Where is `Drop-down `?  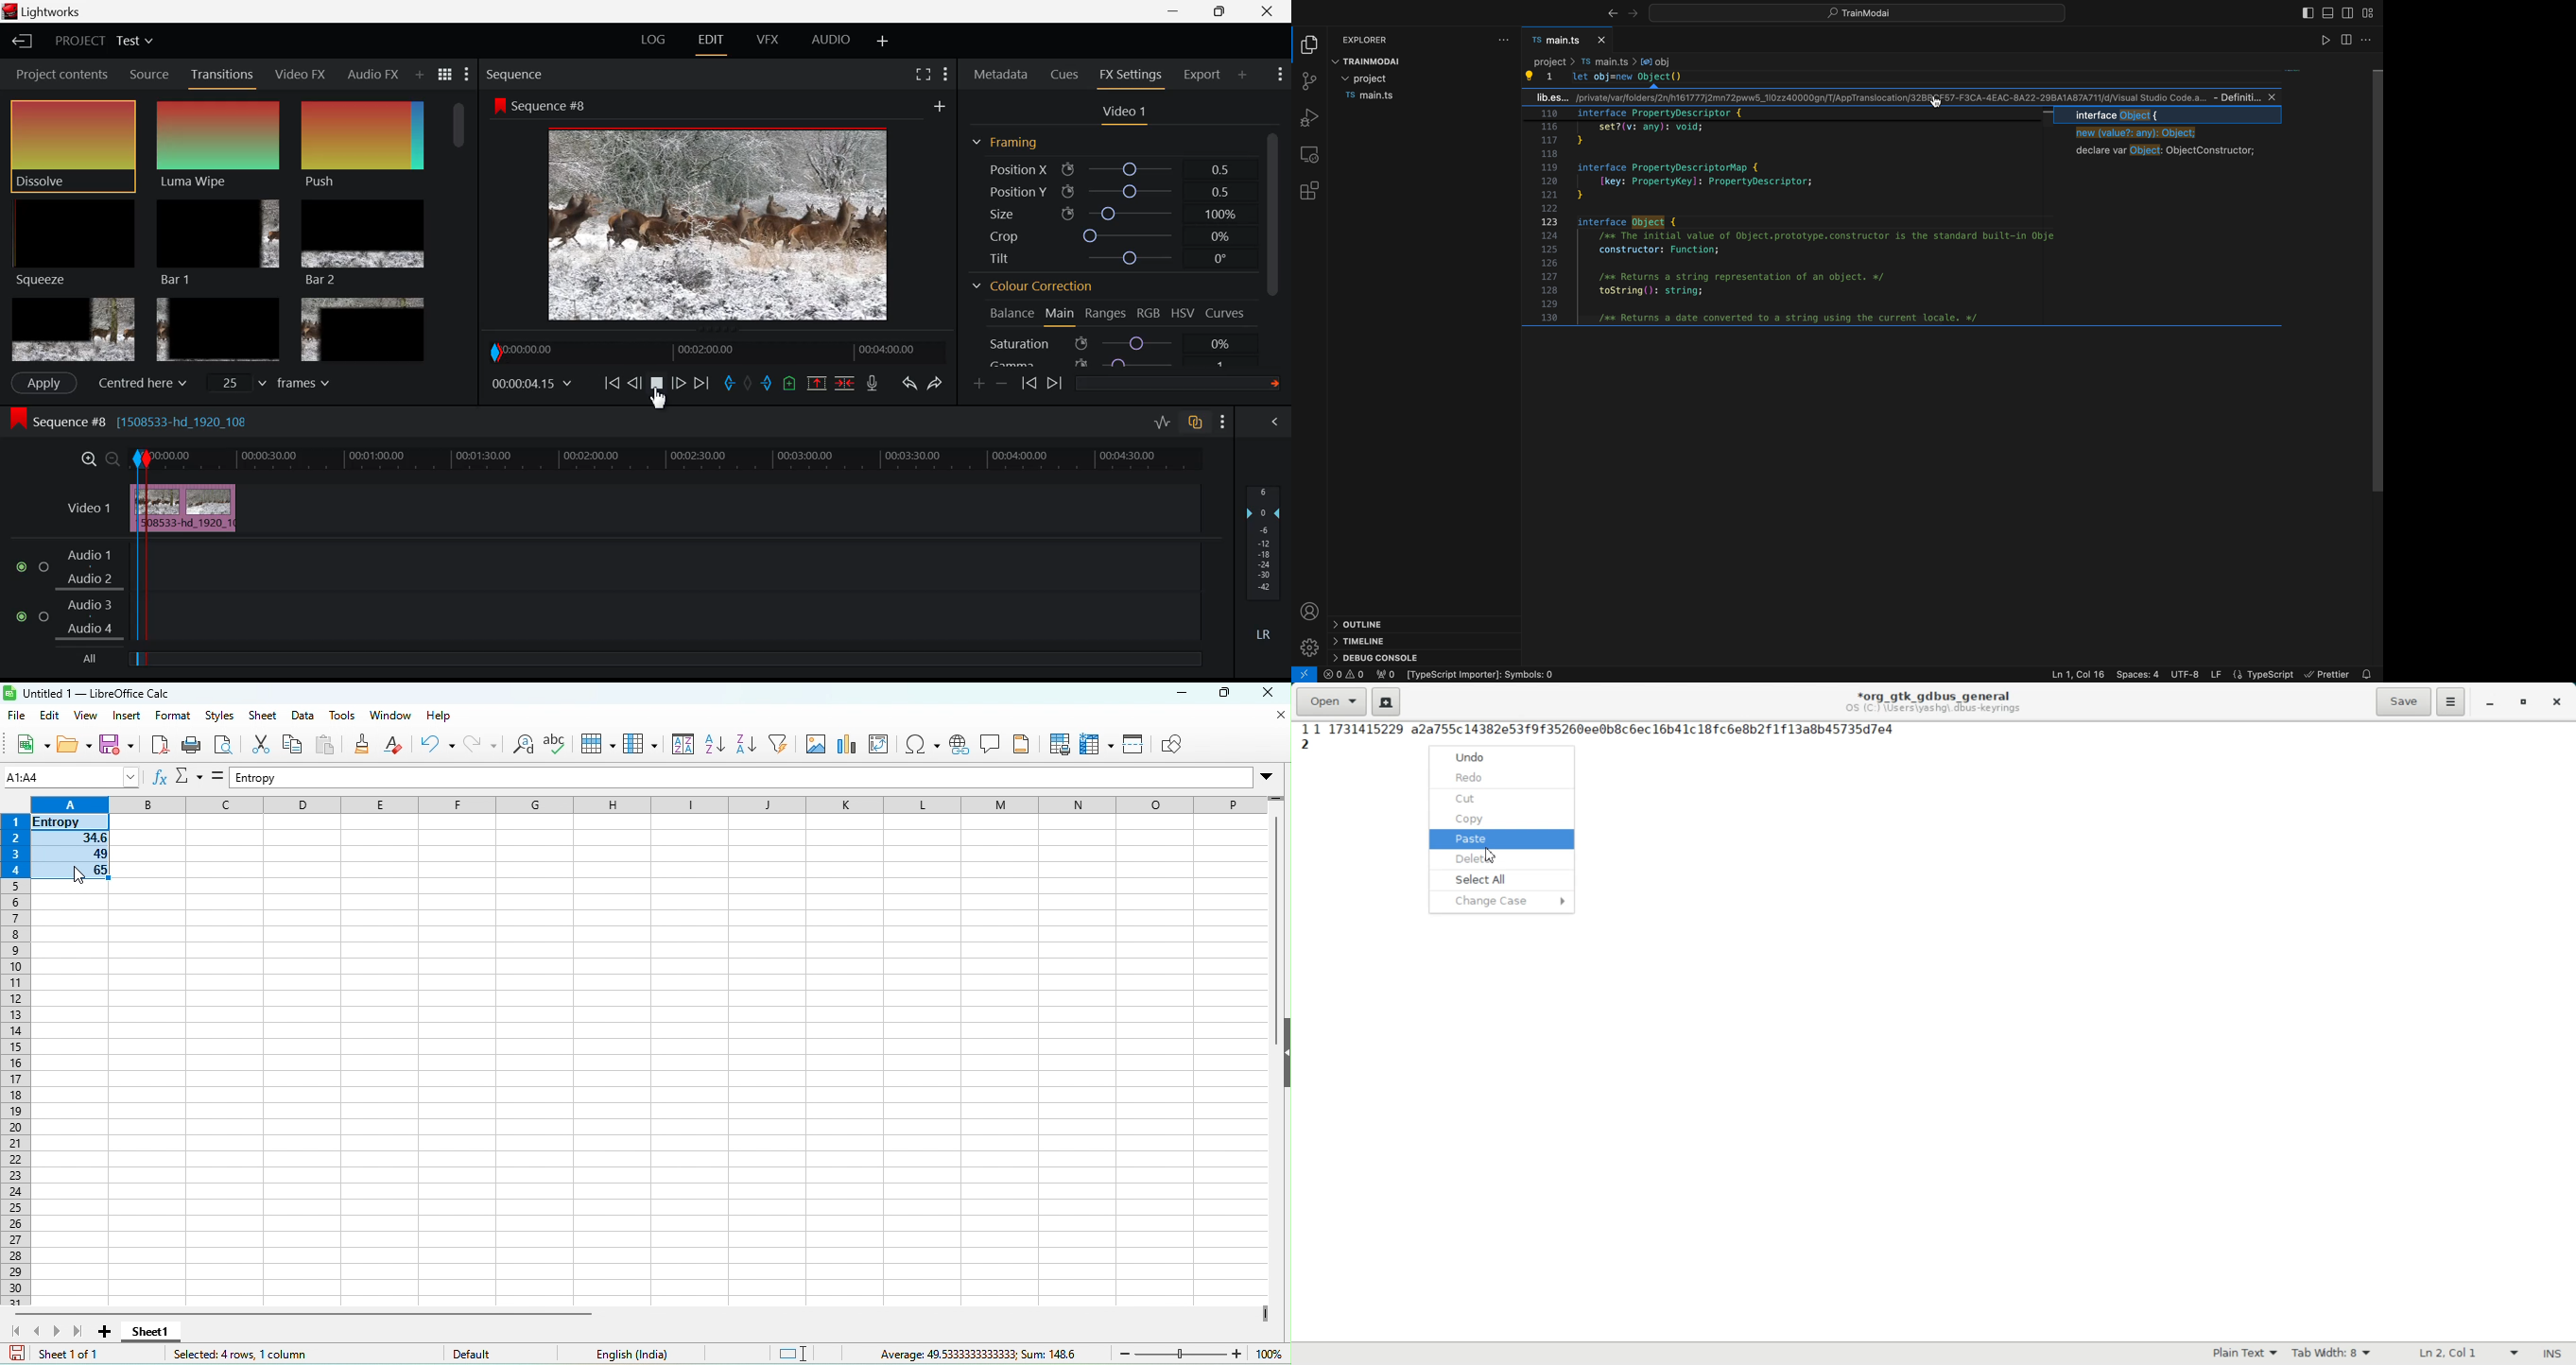 Drop-down  is located at coordinates (1271, 777).